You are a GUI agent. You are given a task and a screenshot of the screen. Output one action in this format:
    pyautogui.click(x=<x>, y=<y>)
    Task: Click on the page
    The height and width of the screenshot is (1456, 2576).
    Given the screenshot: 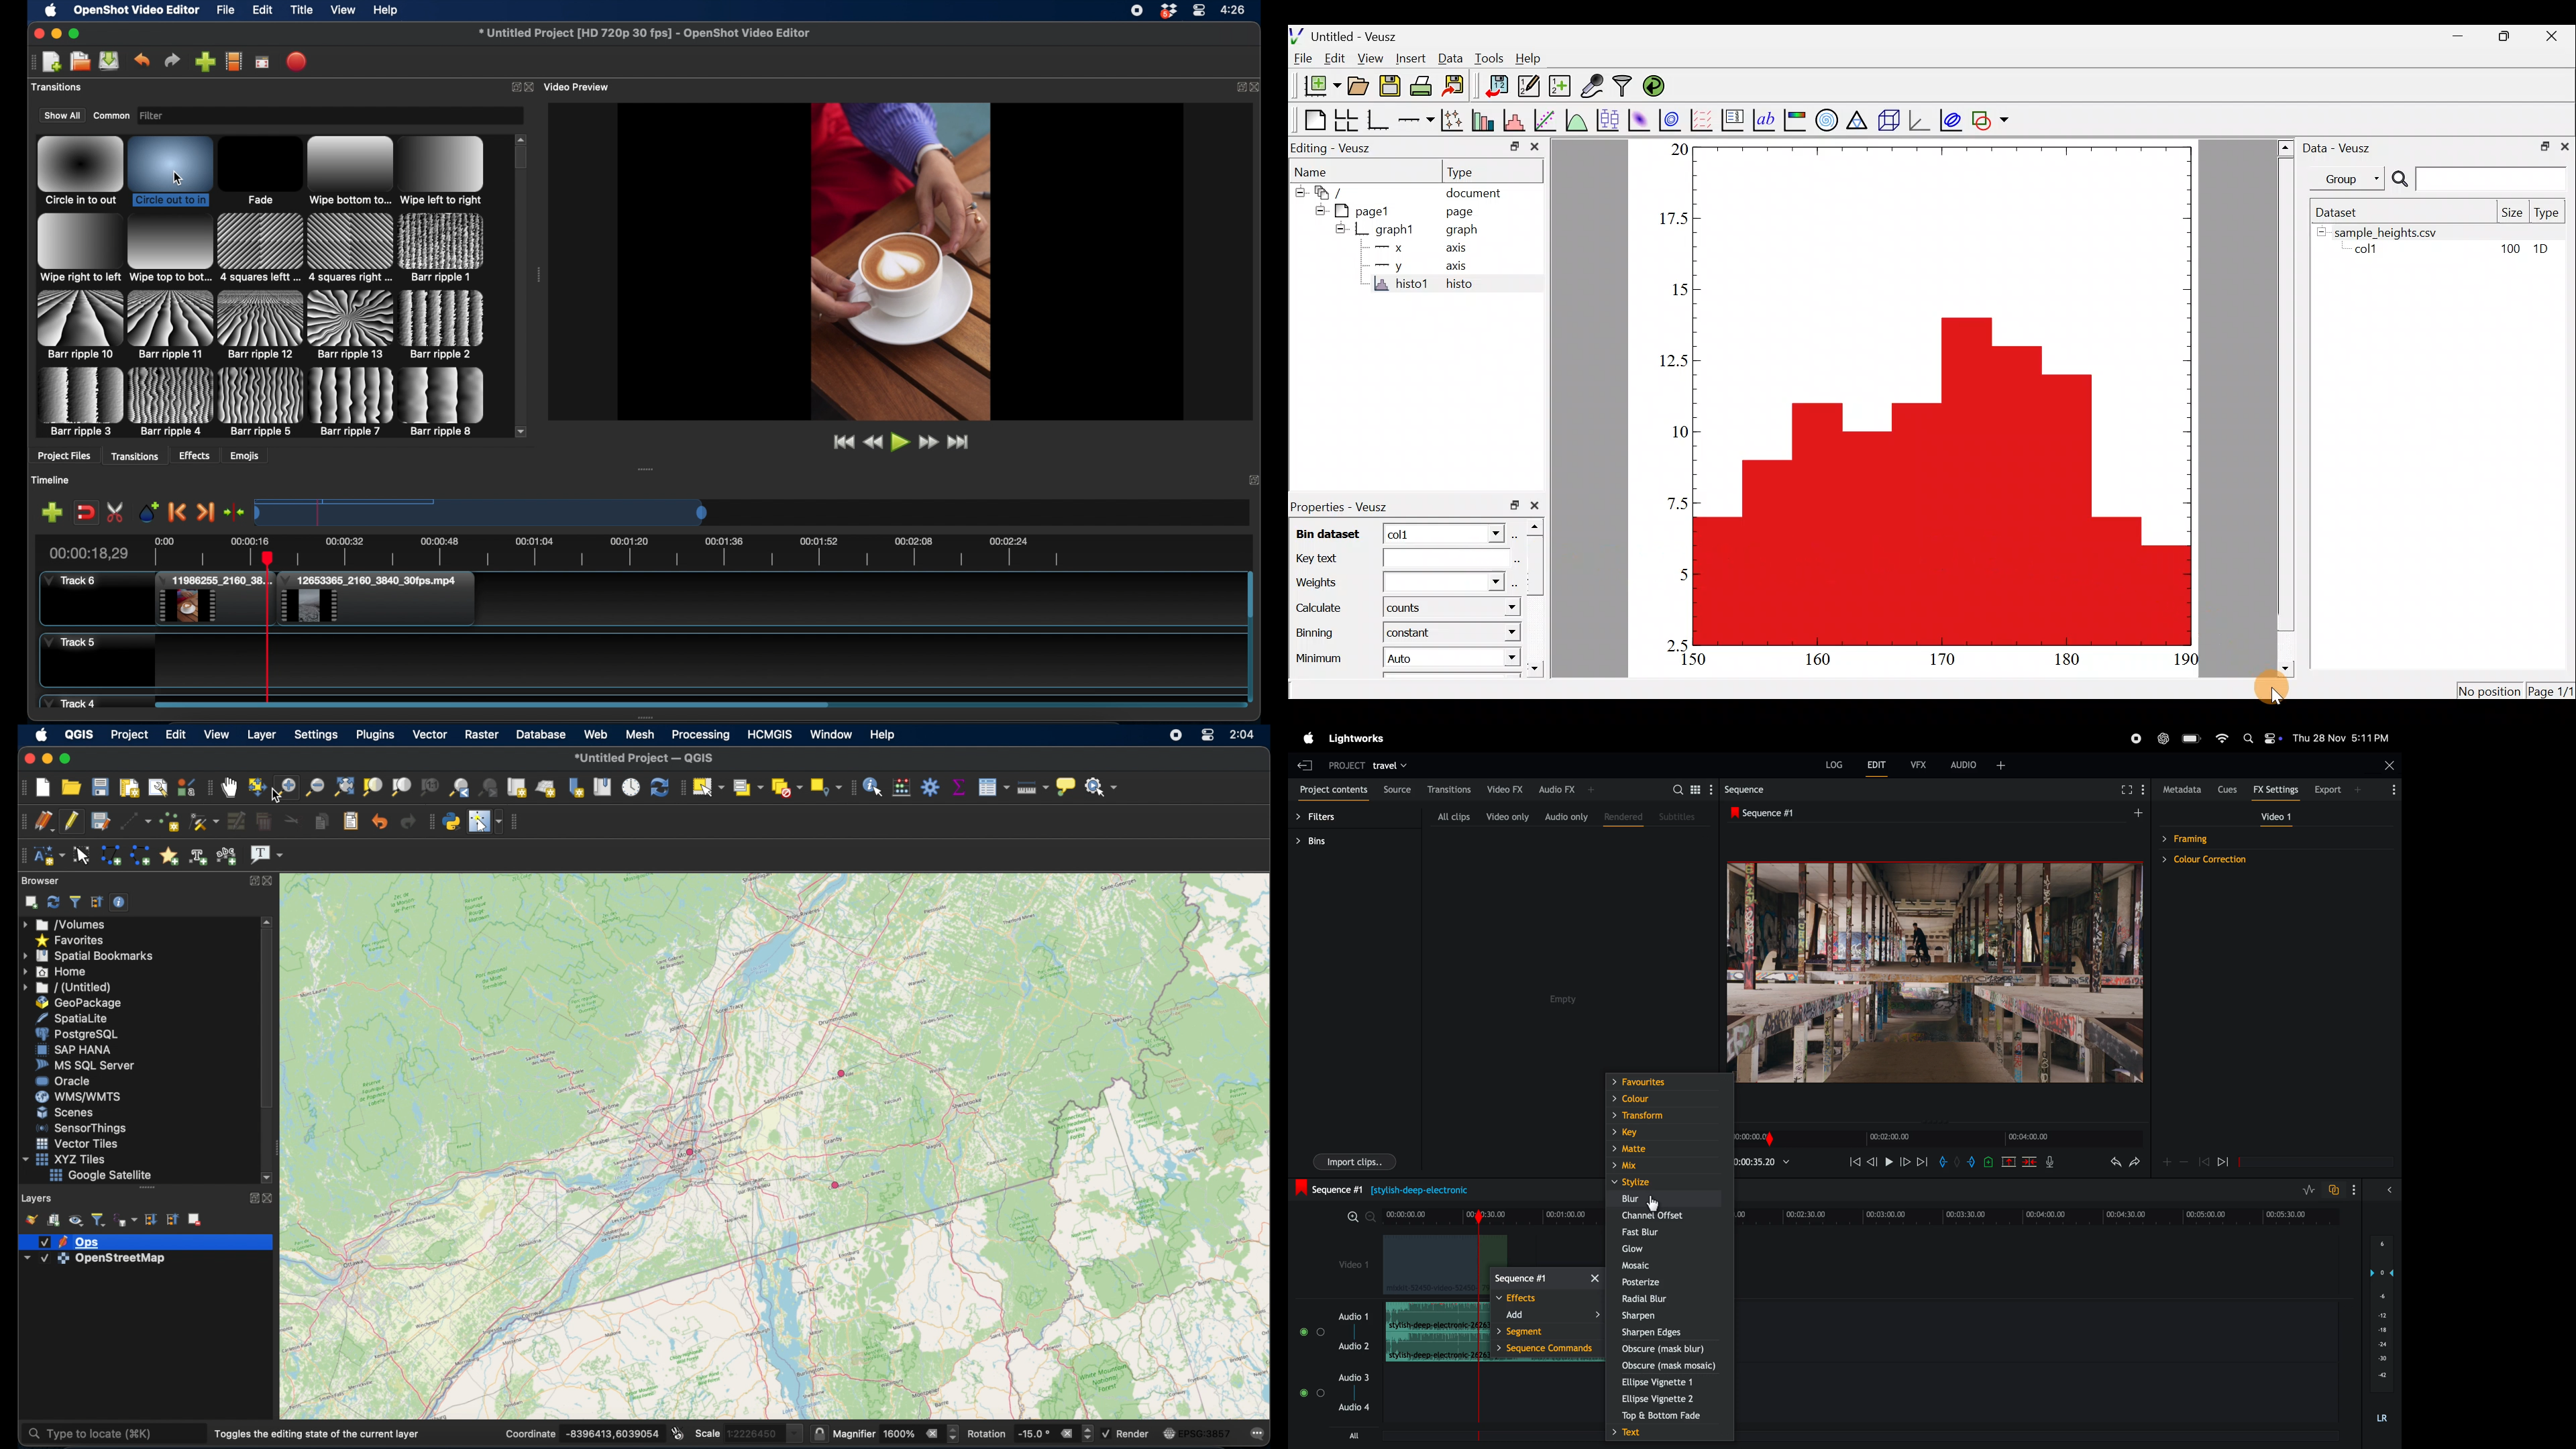 What is the action you would take?
    pyautogui.click(x=1369, y=211)
    